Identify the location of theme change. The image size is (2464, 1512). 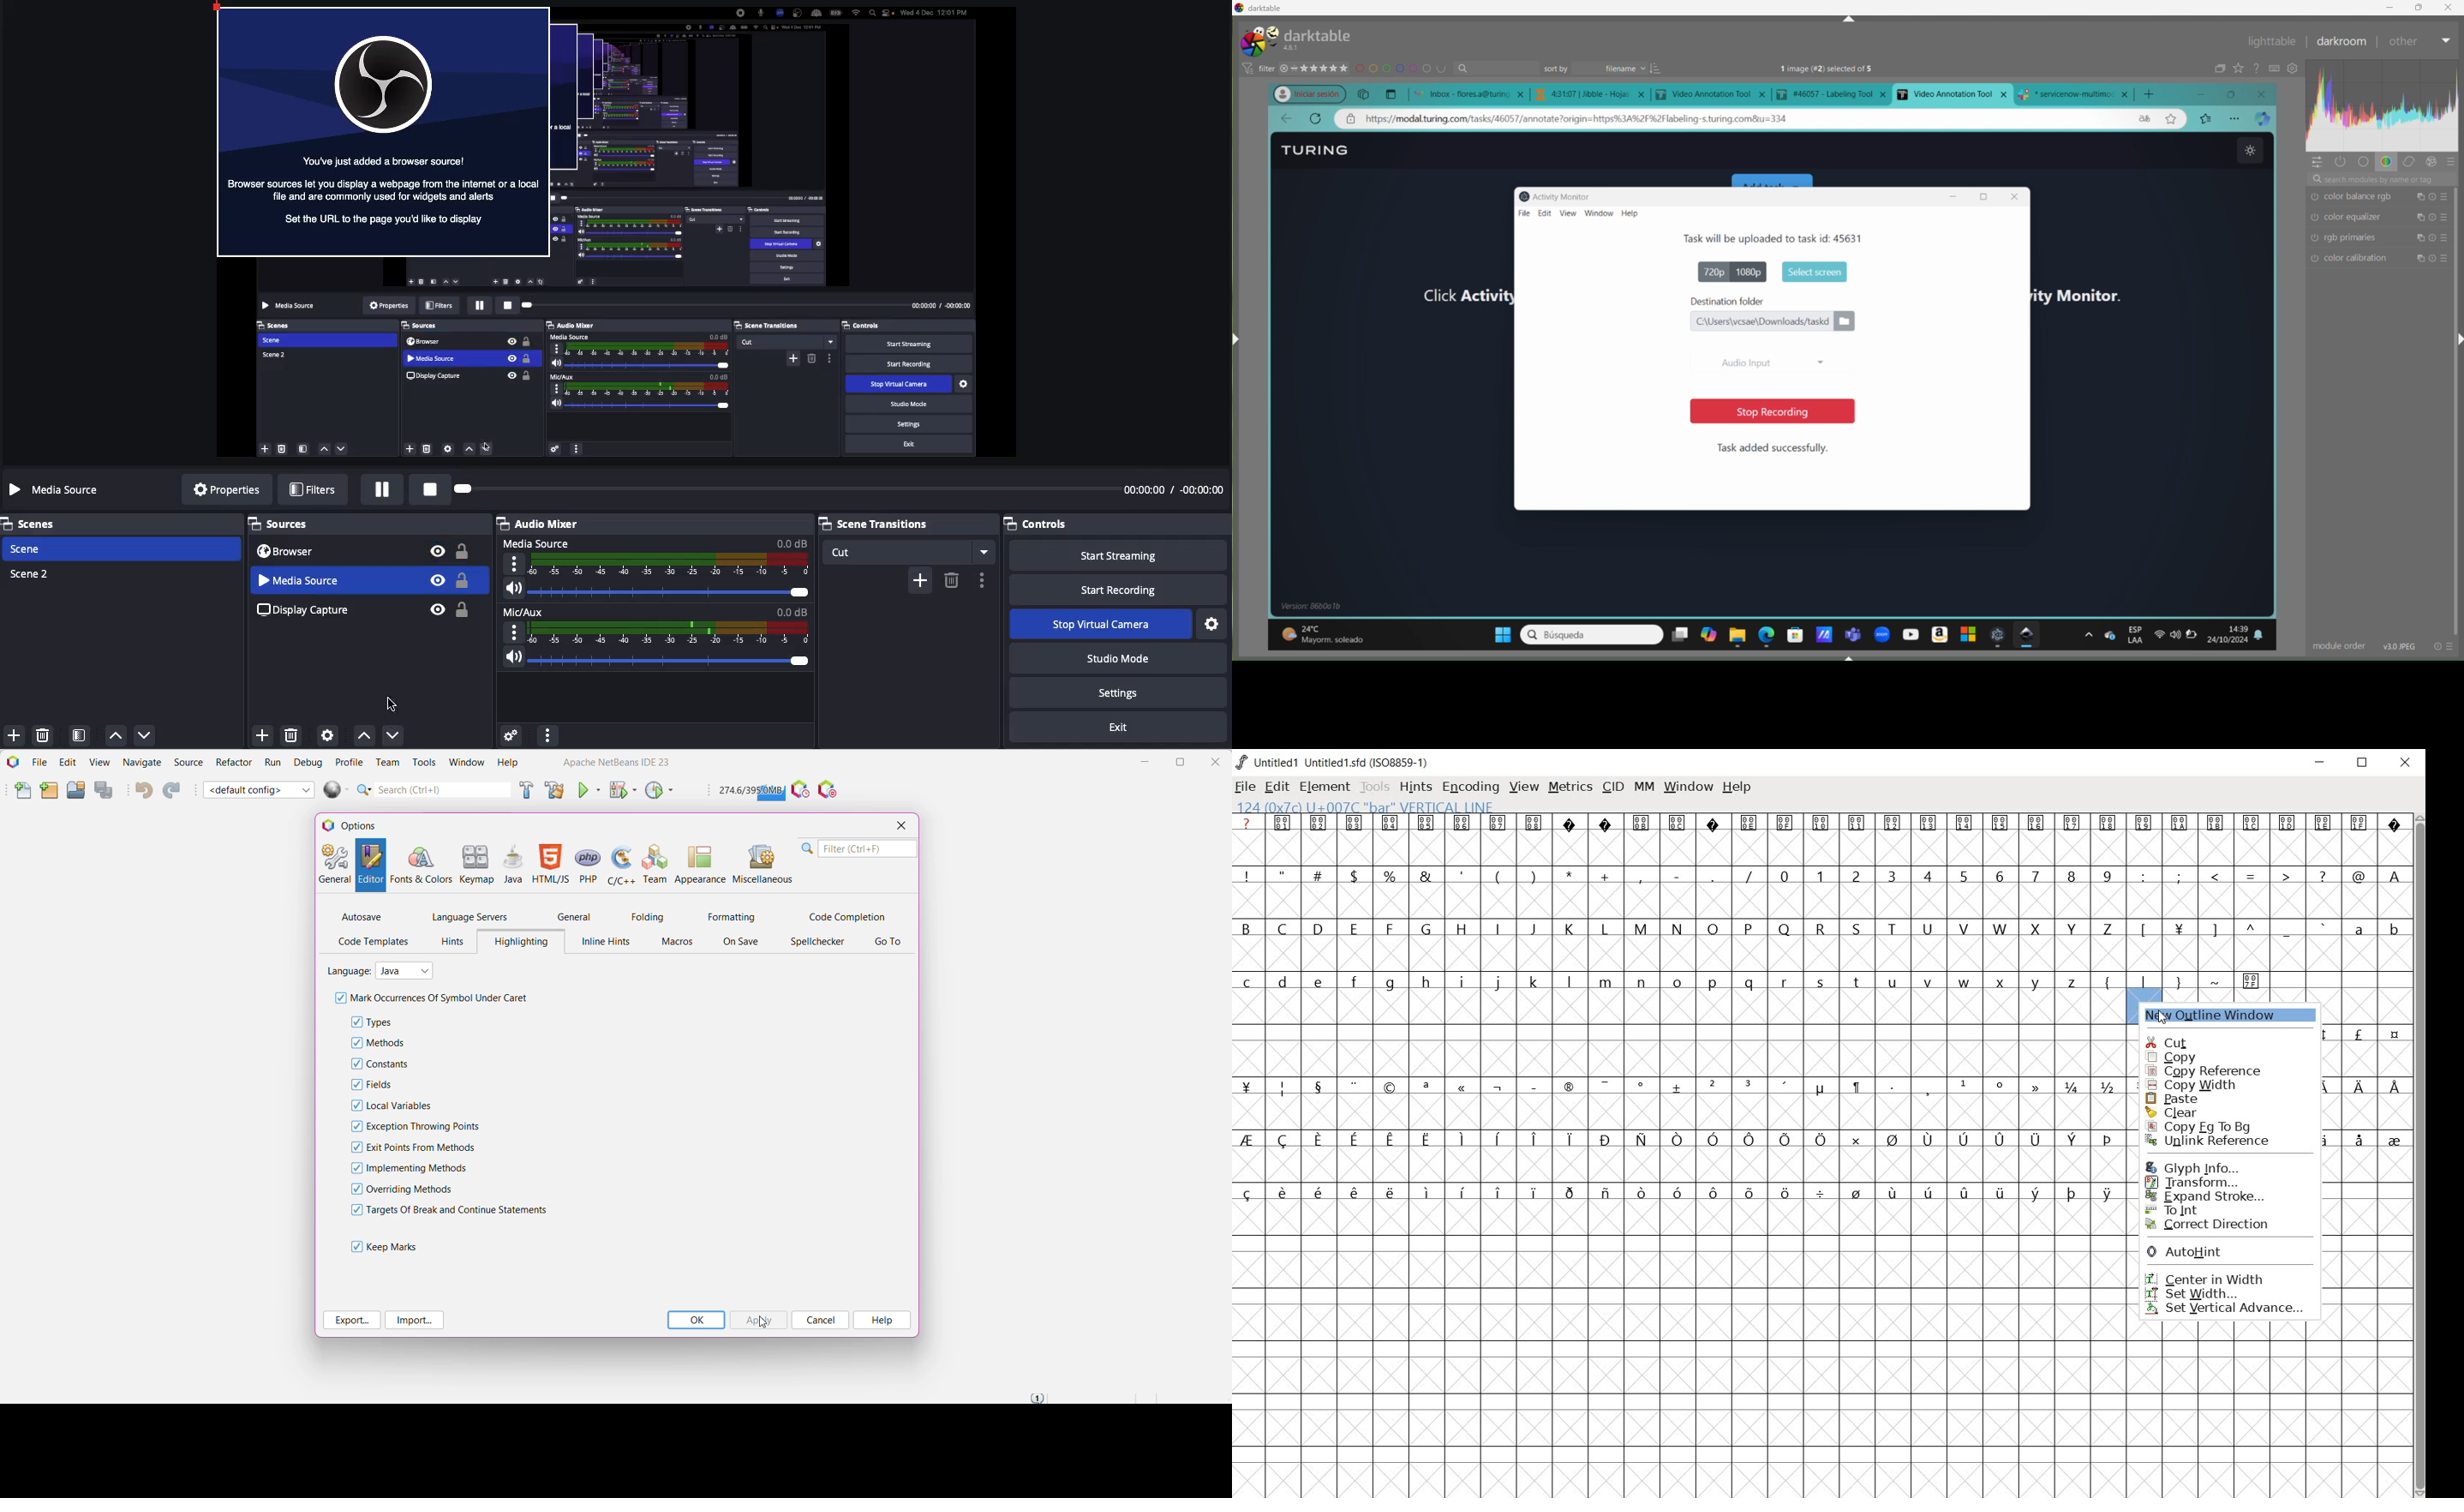
(2248, 151).